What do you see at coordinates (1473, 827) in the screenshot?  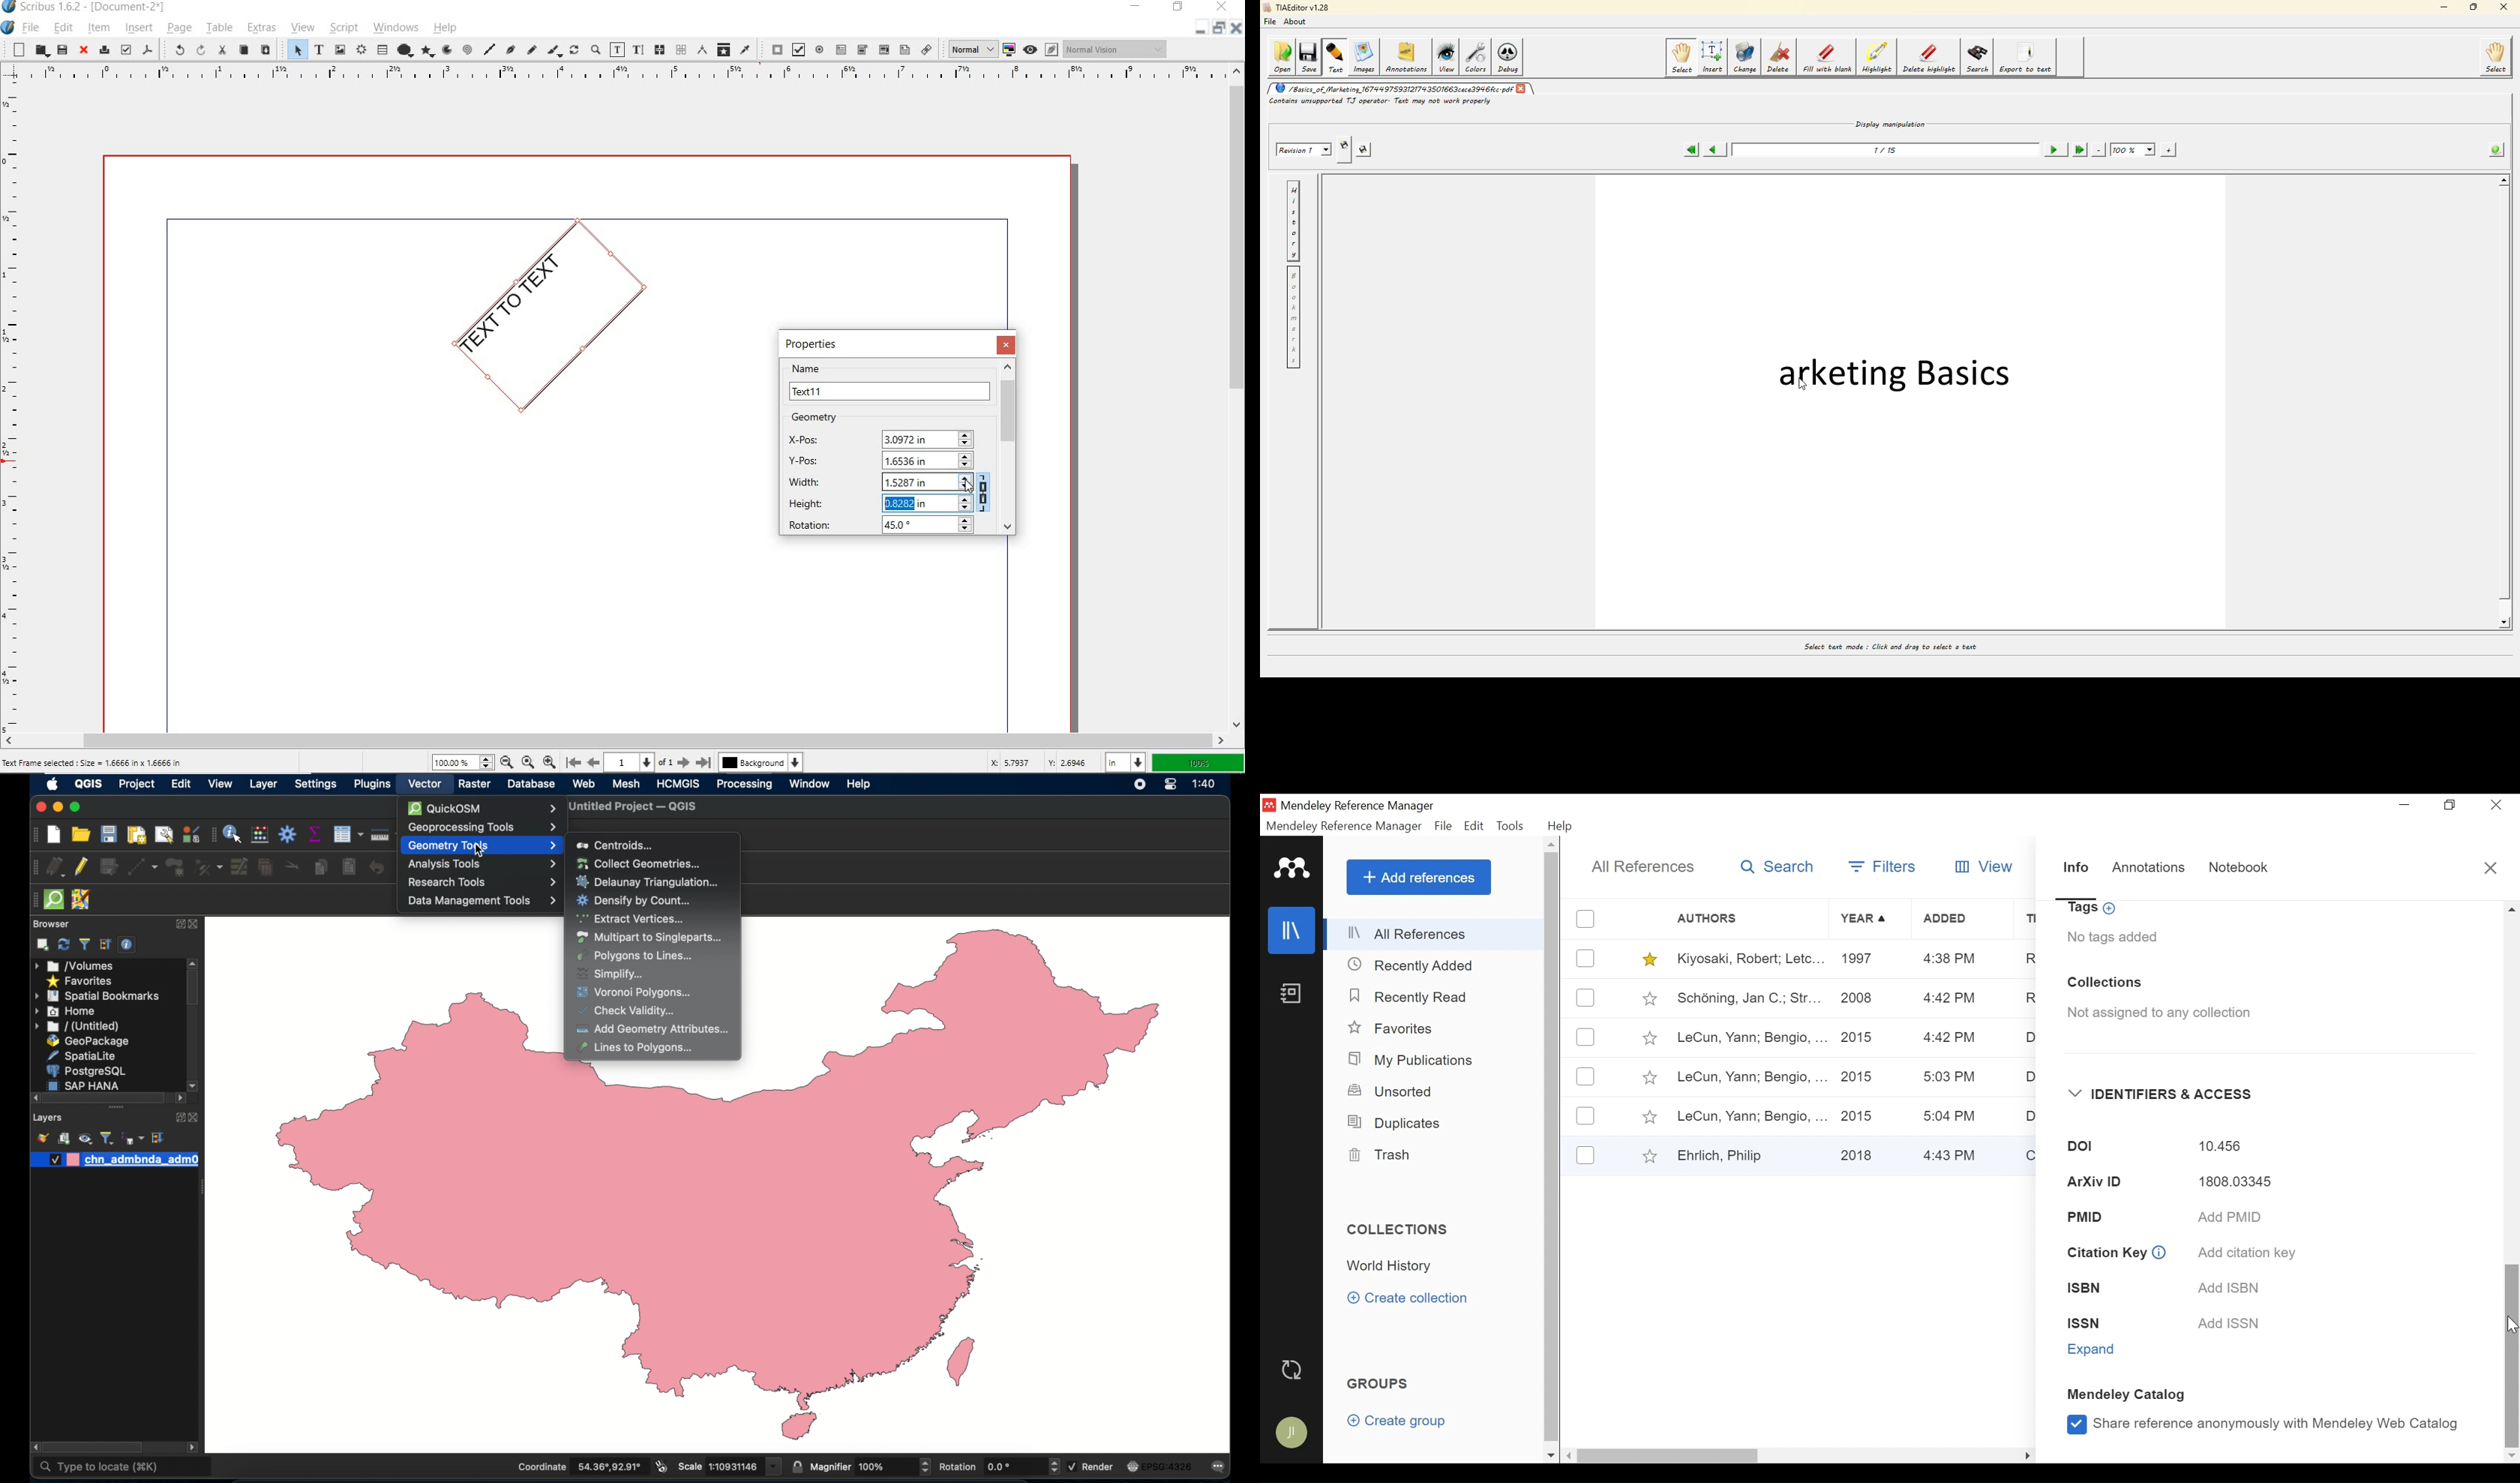 I see `Edit` at bounding box center [1473, 827].